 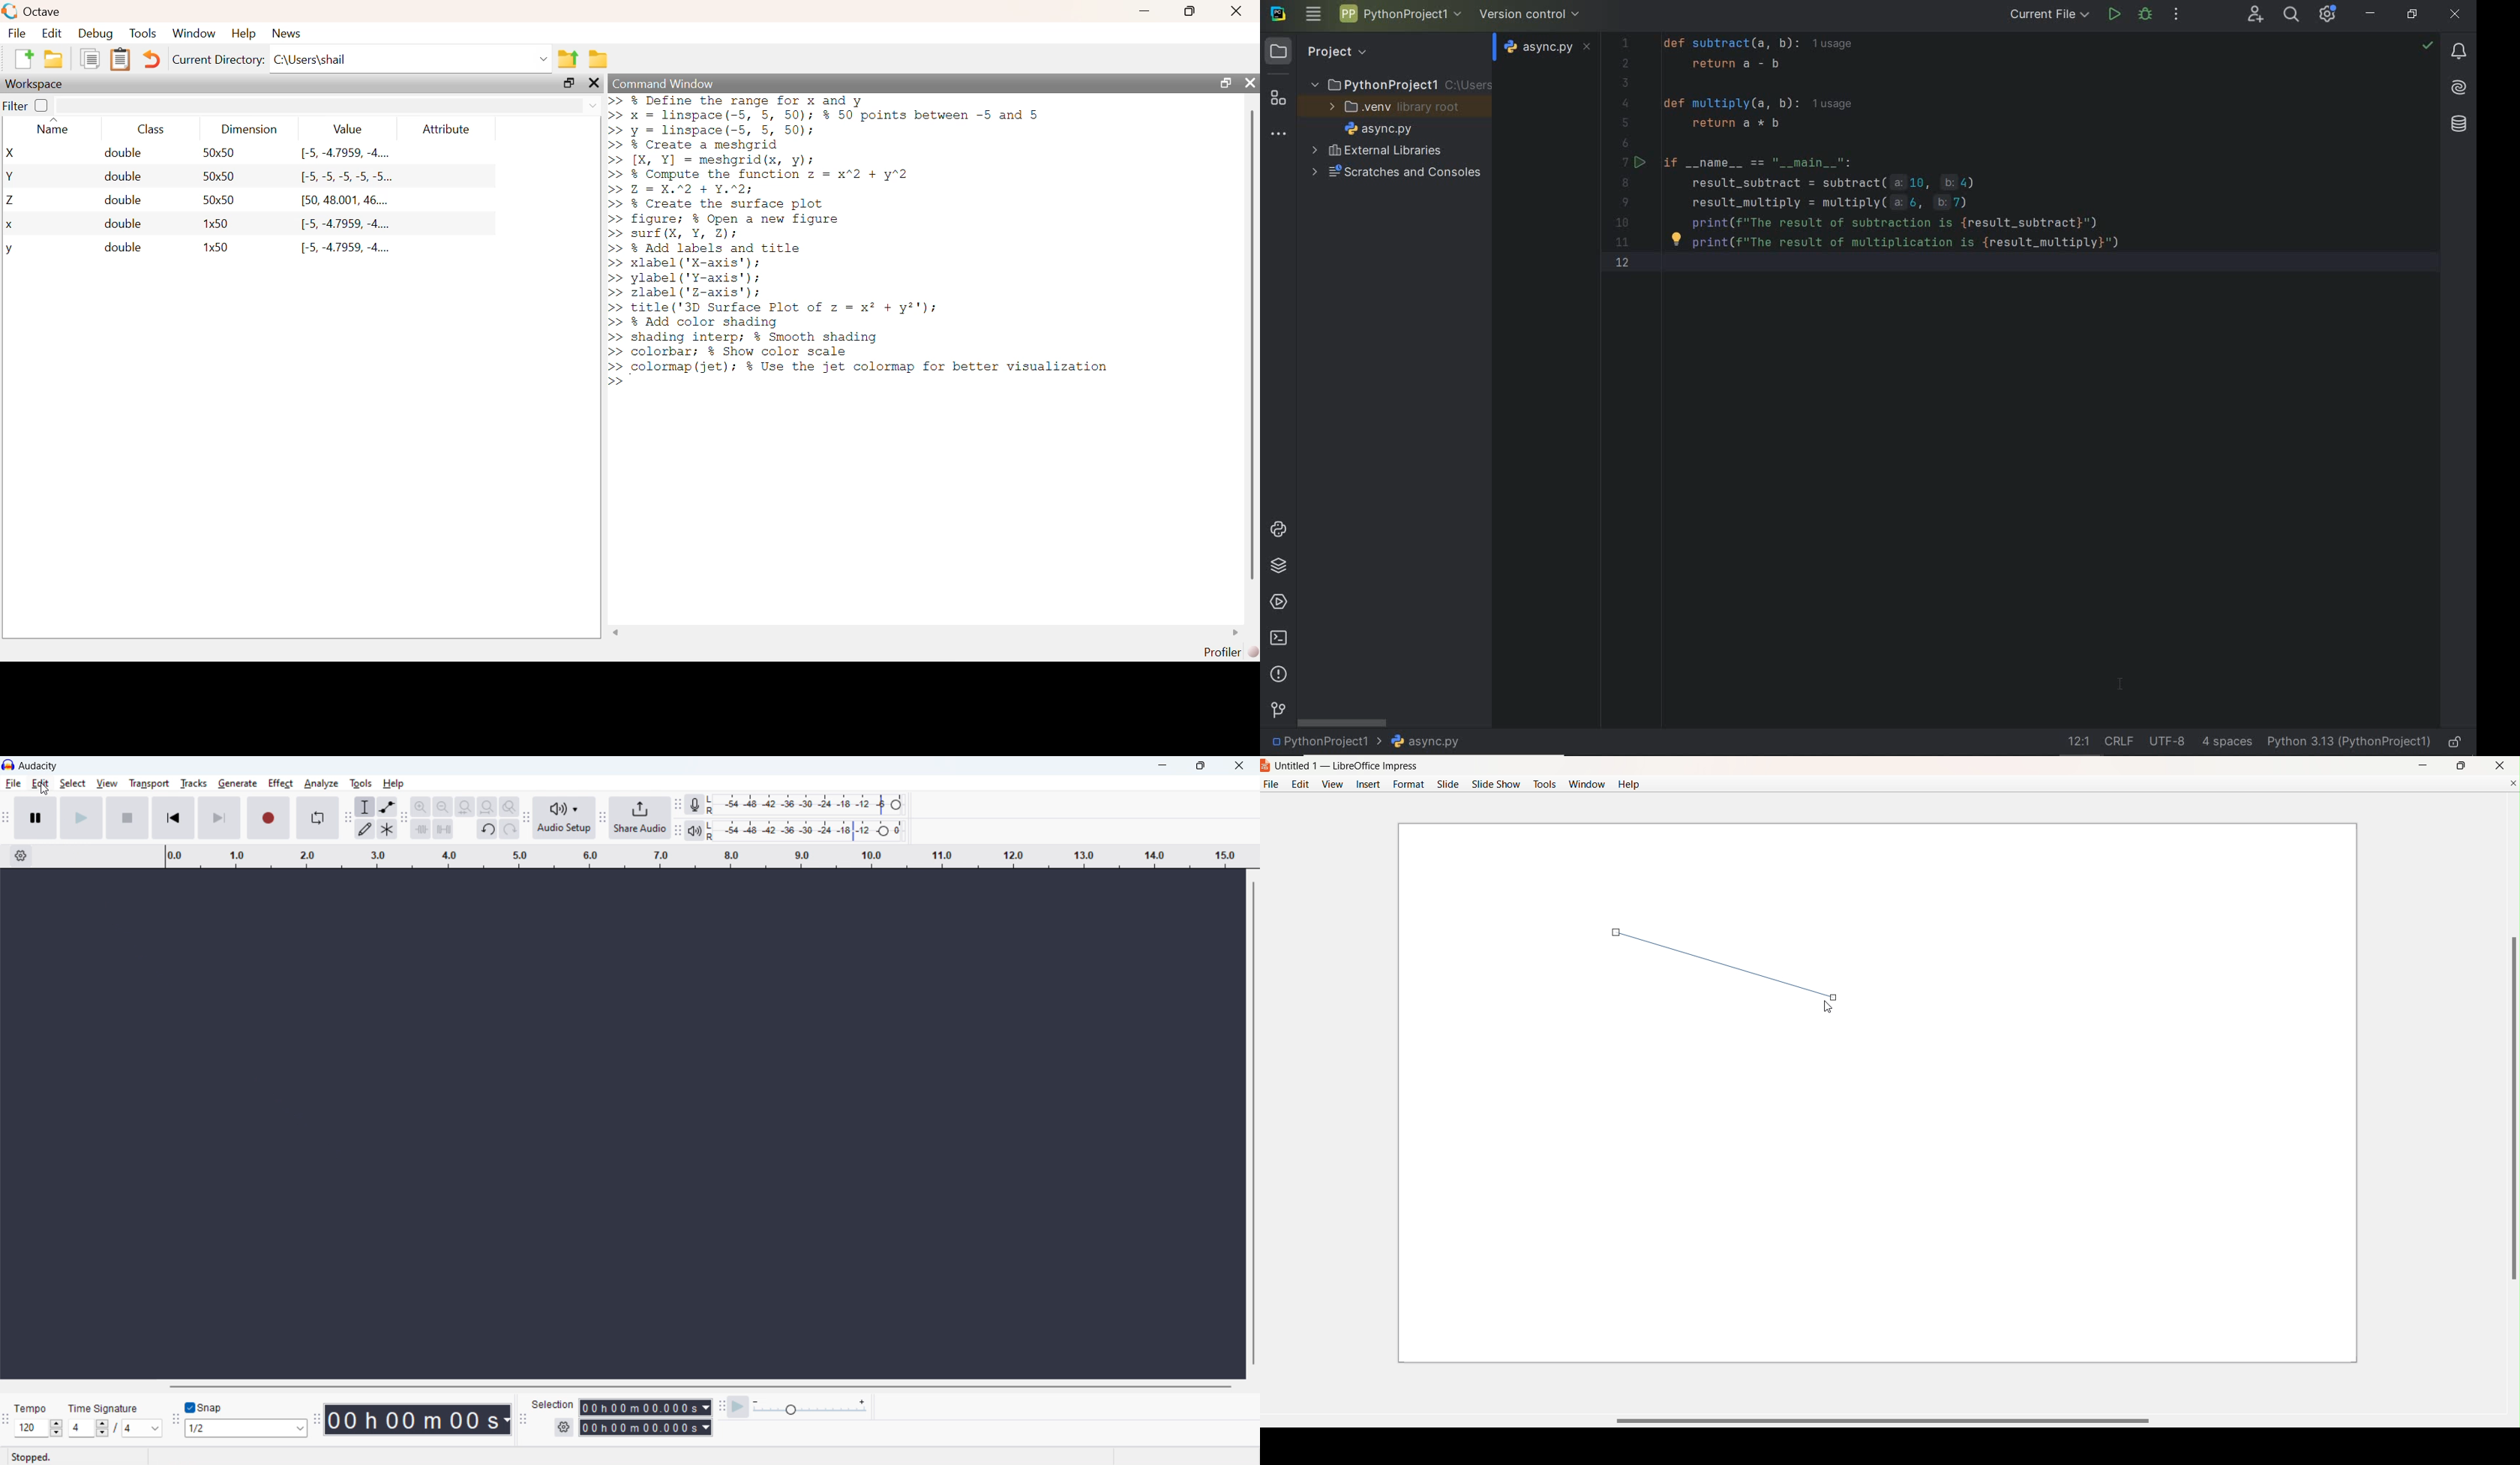 What do you see at coordinates (91, 58) in the screenshot?
I see `Duplicate` at bounding box center [91, 58].